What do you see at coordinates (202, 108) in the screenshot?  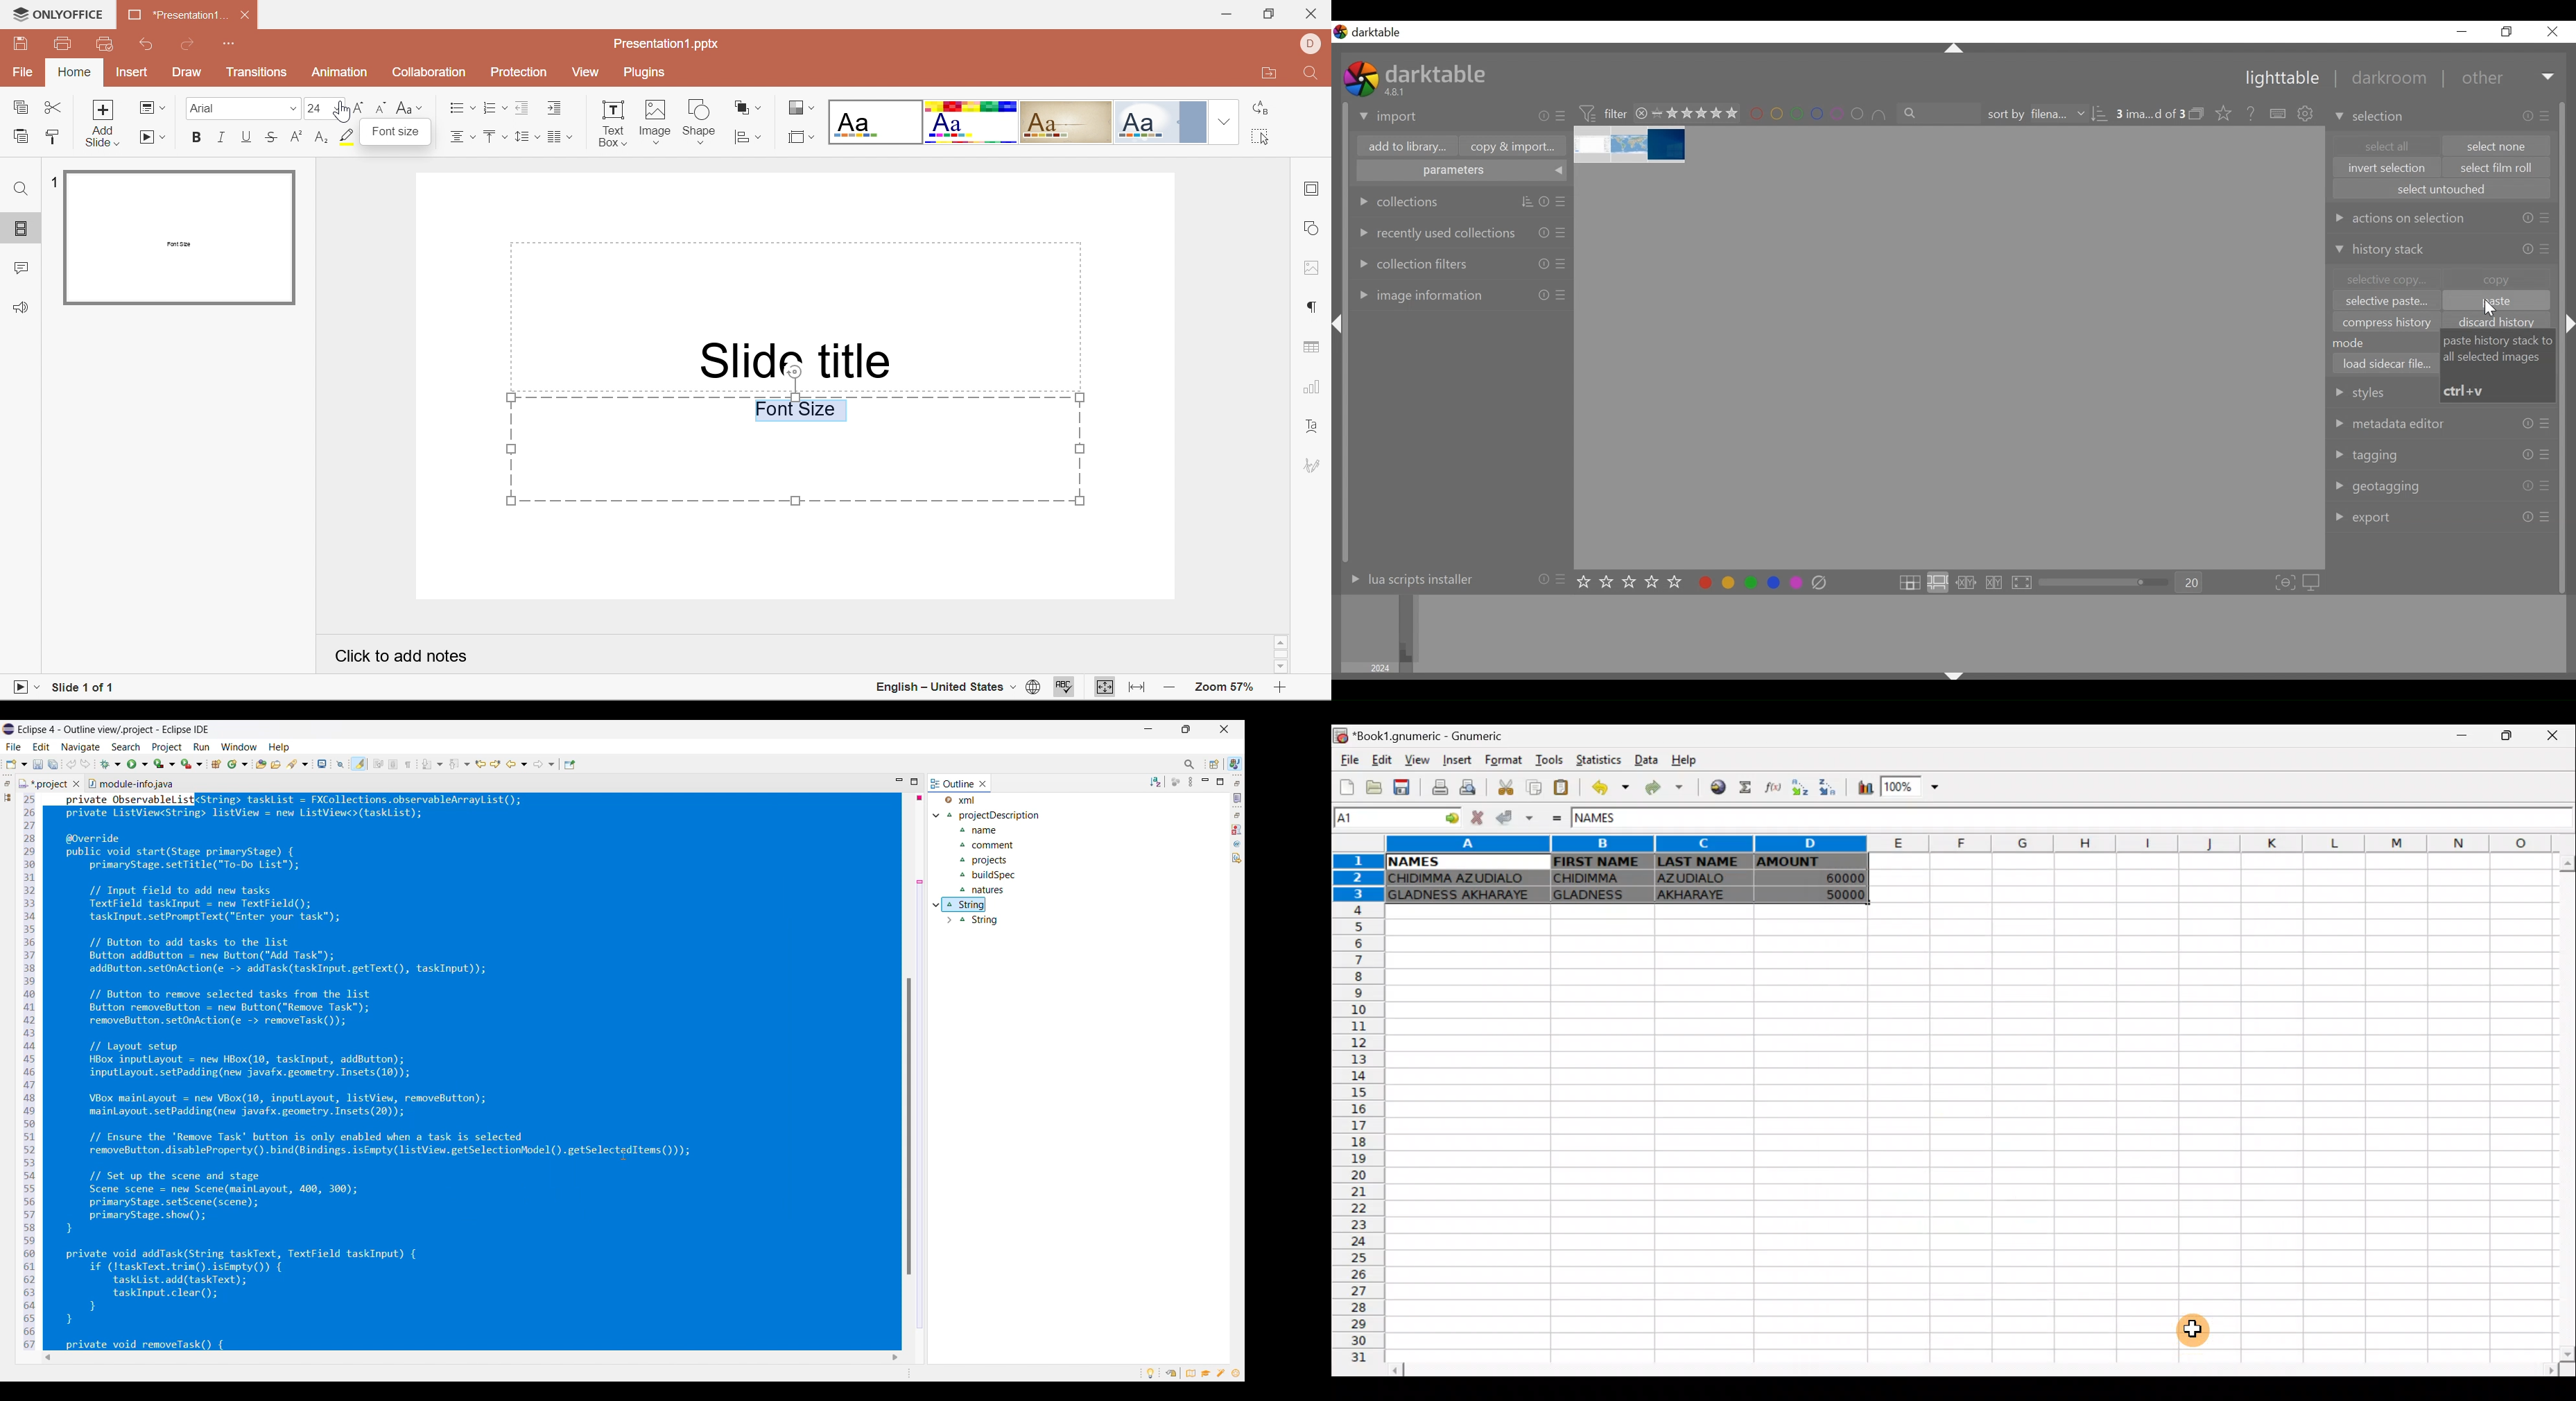 I see `Font` at bounding box center [202, 108].